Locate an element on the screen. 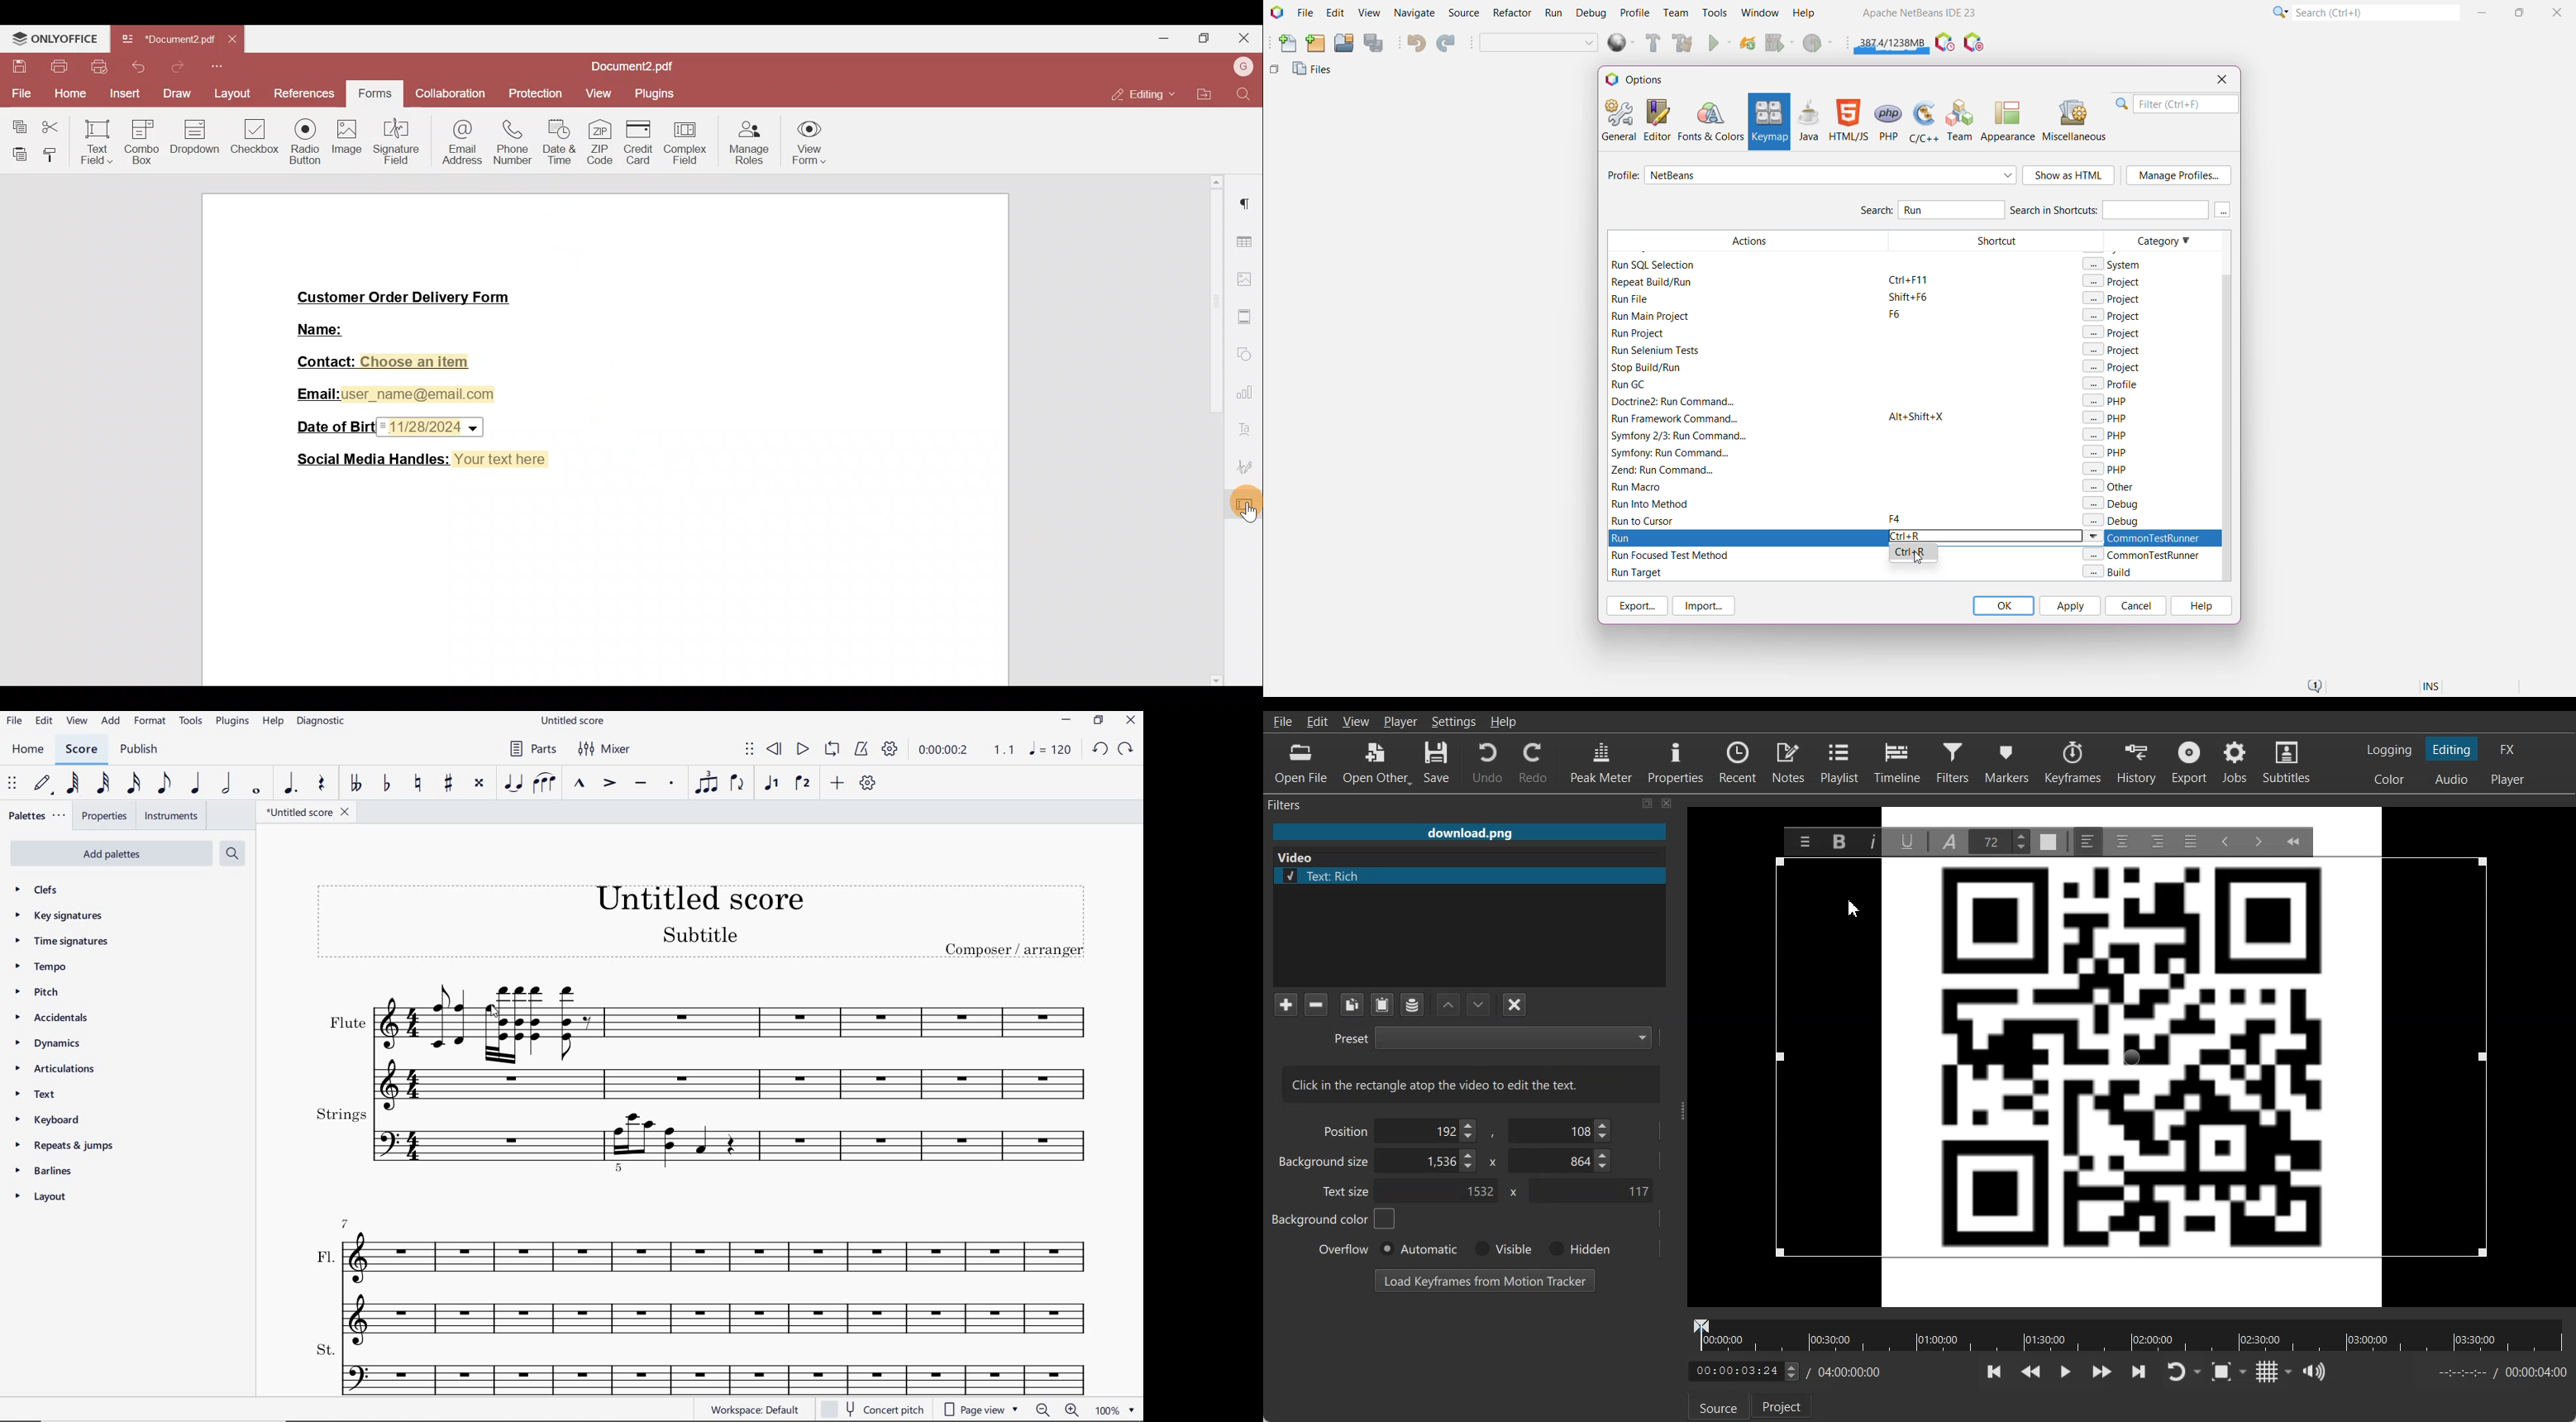 This screenshot has width=2576, height=1428. Redo is located at coordinates (1534, 762).